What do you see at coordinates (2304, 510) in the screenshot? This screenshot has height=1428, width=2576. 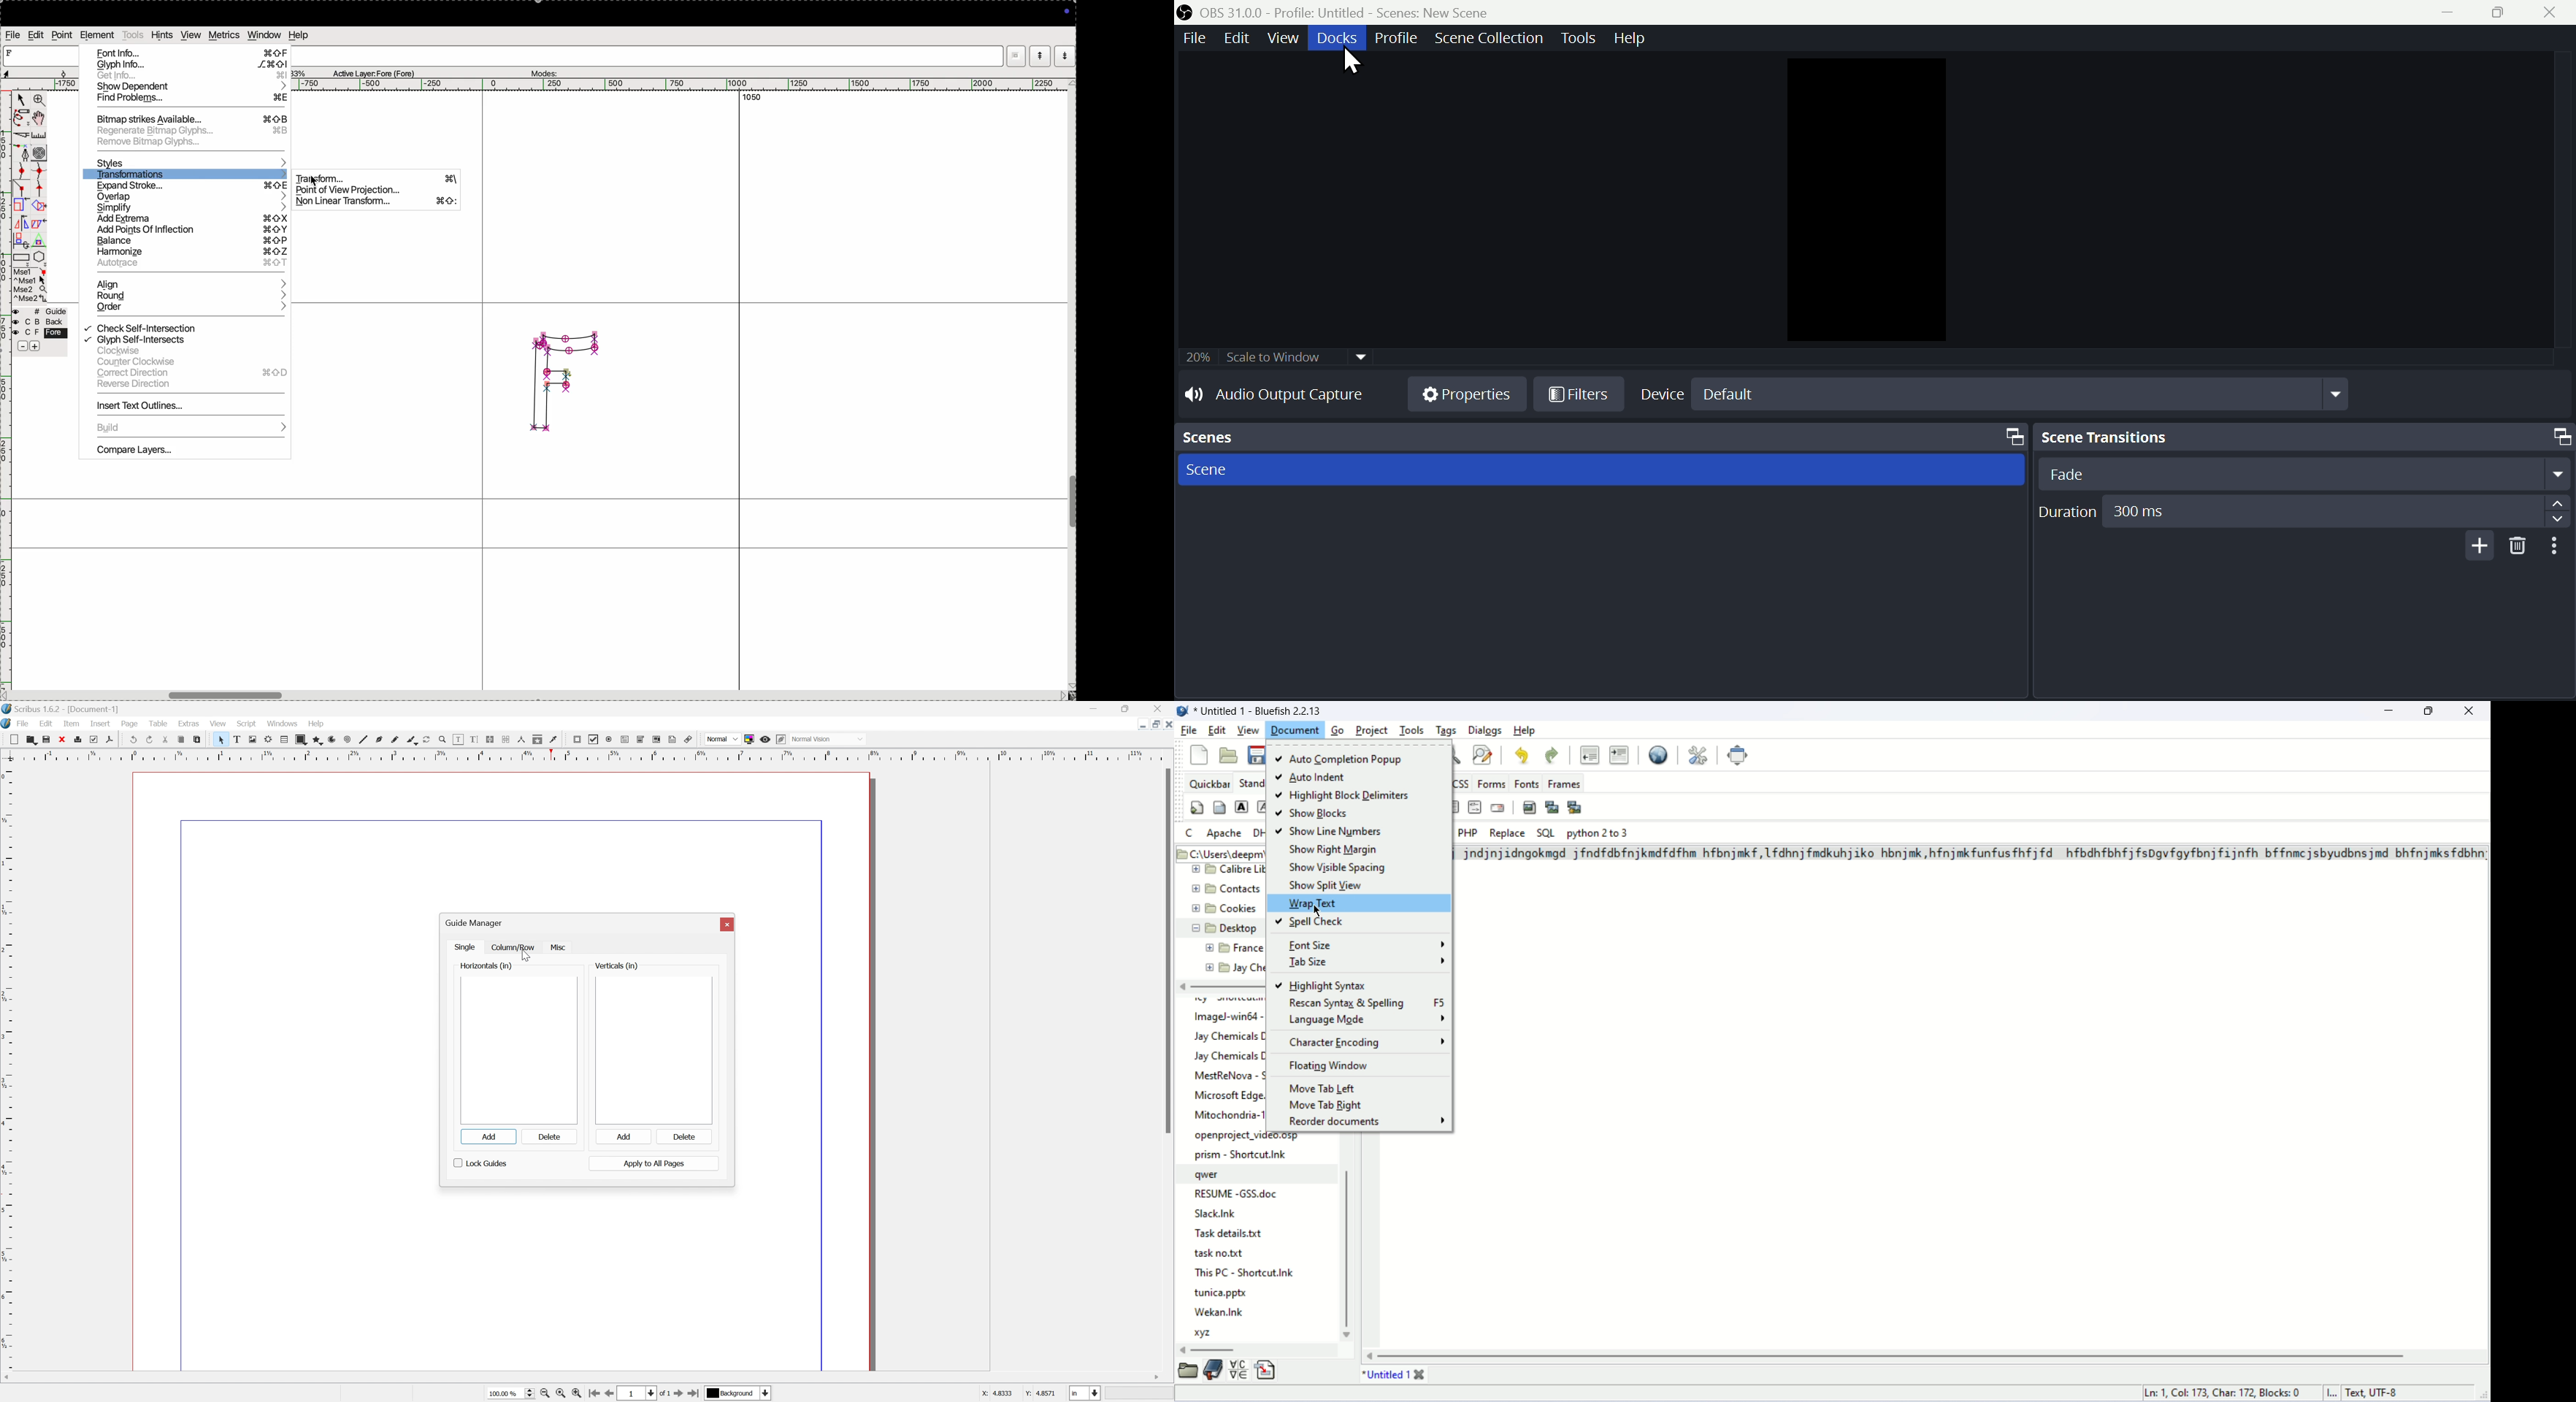 I see `Duration 300ms` at bounding box center [2304, 510].